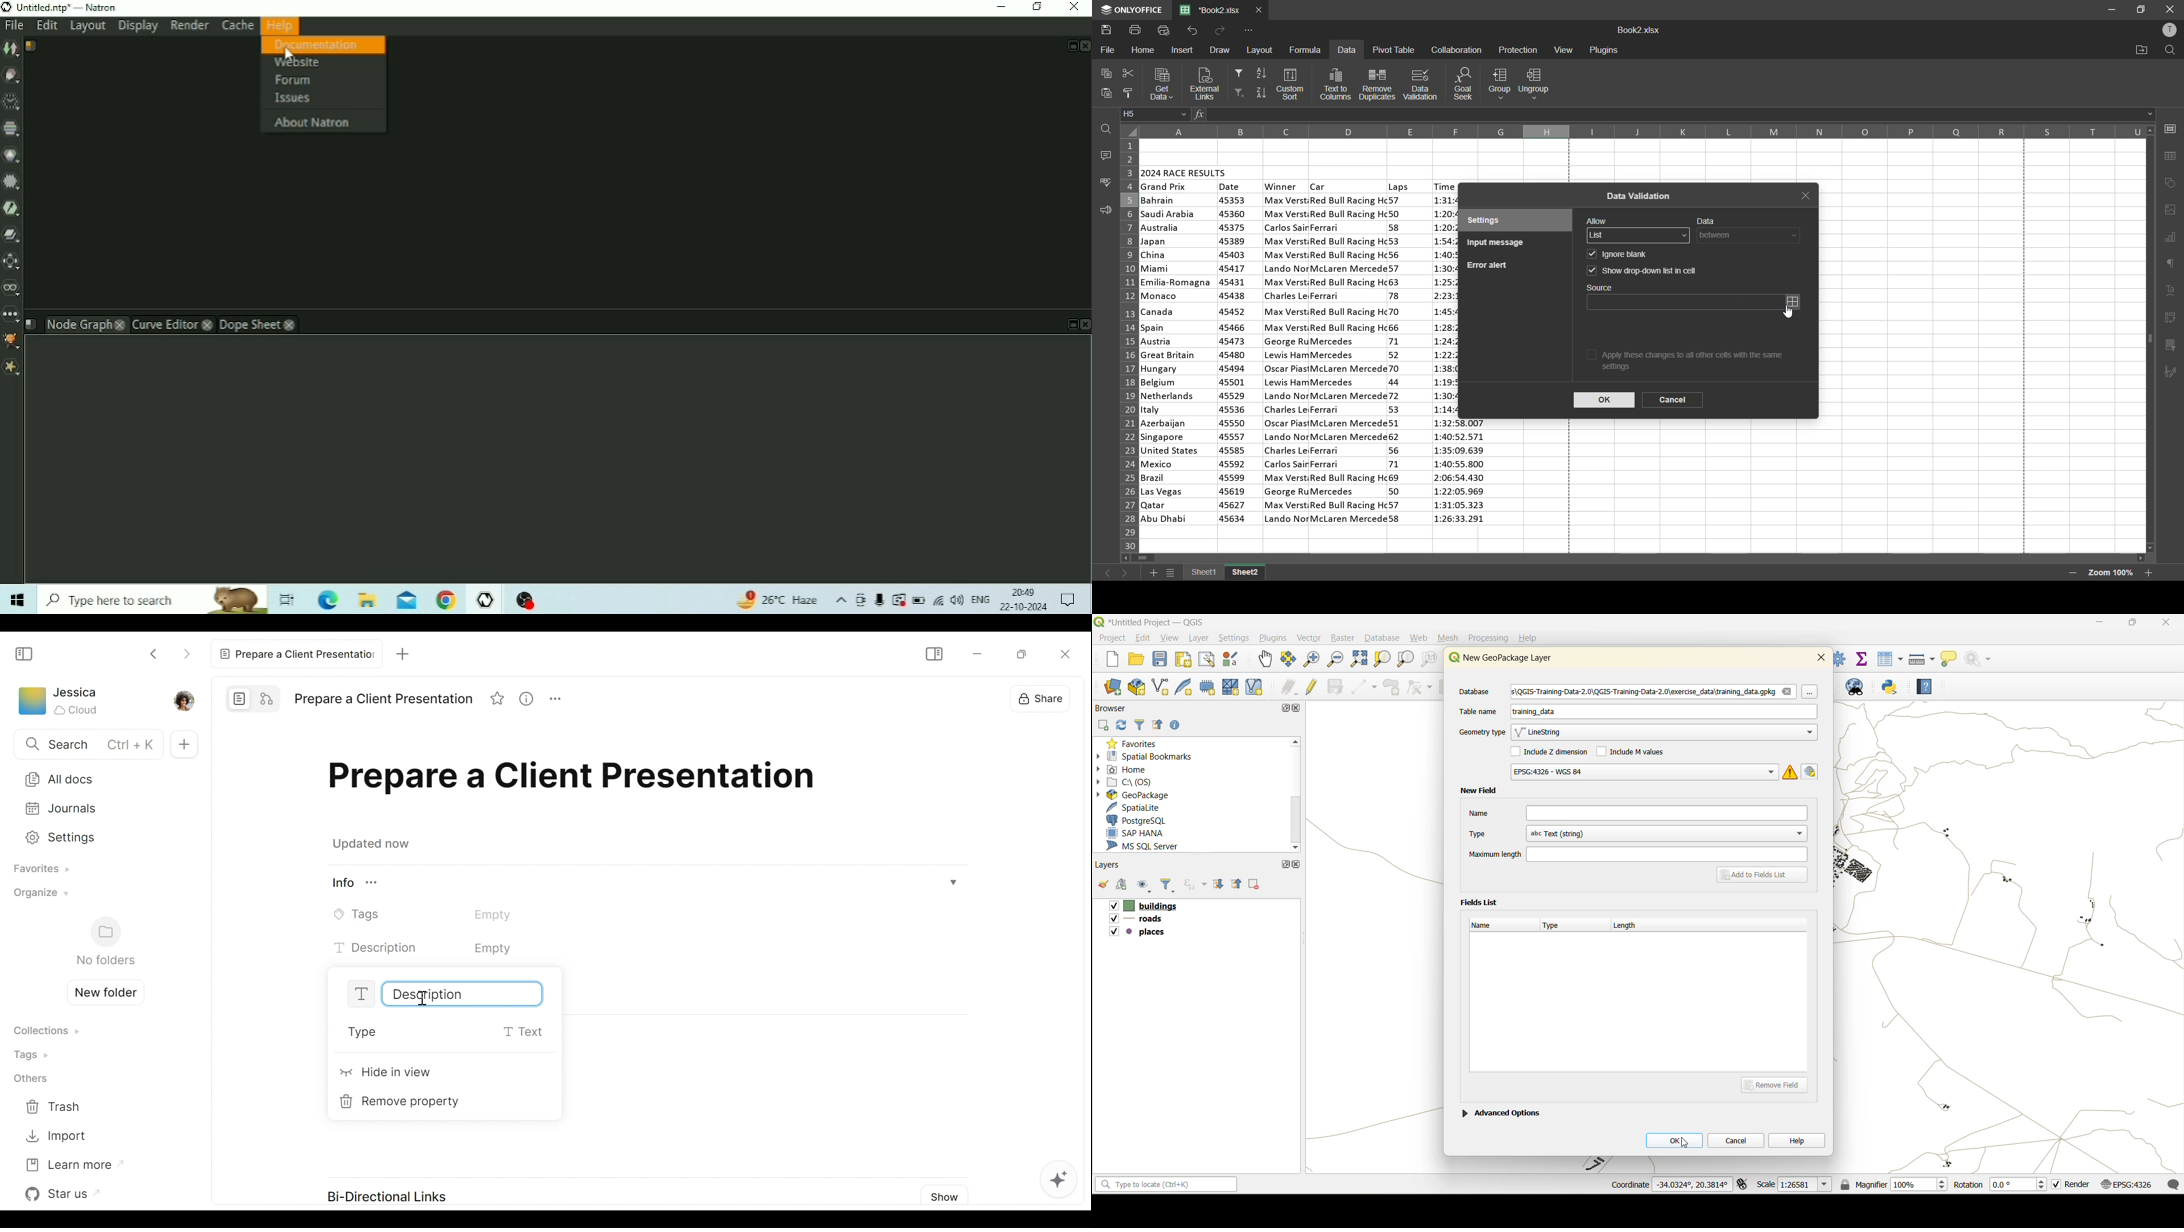  What do you see at coordinates (1498, 658) in the screenshot?
I see `New GeoPackage Layer` at bounding box center [1498, 658].